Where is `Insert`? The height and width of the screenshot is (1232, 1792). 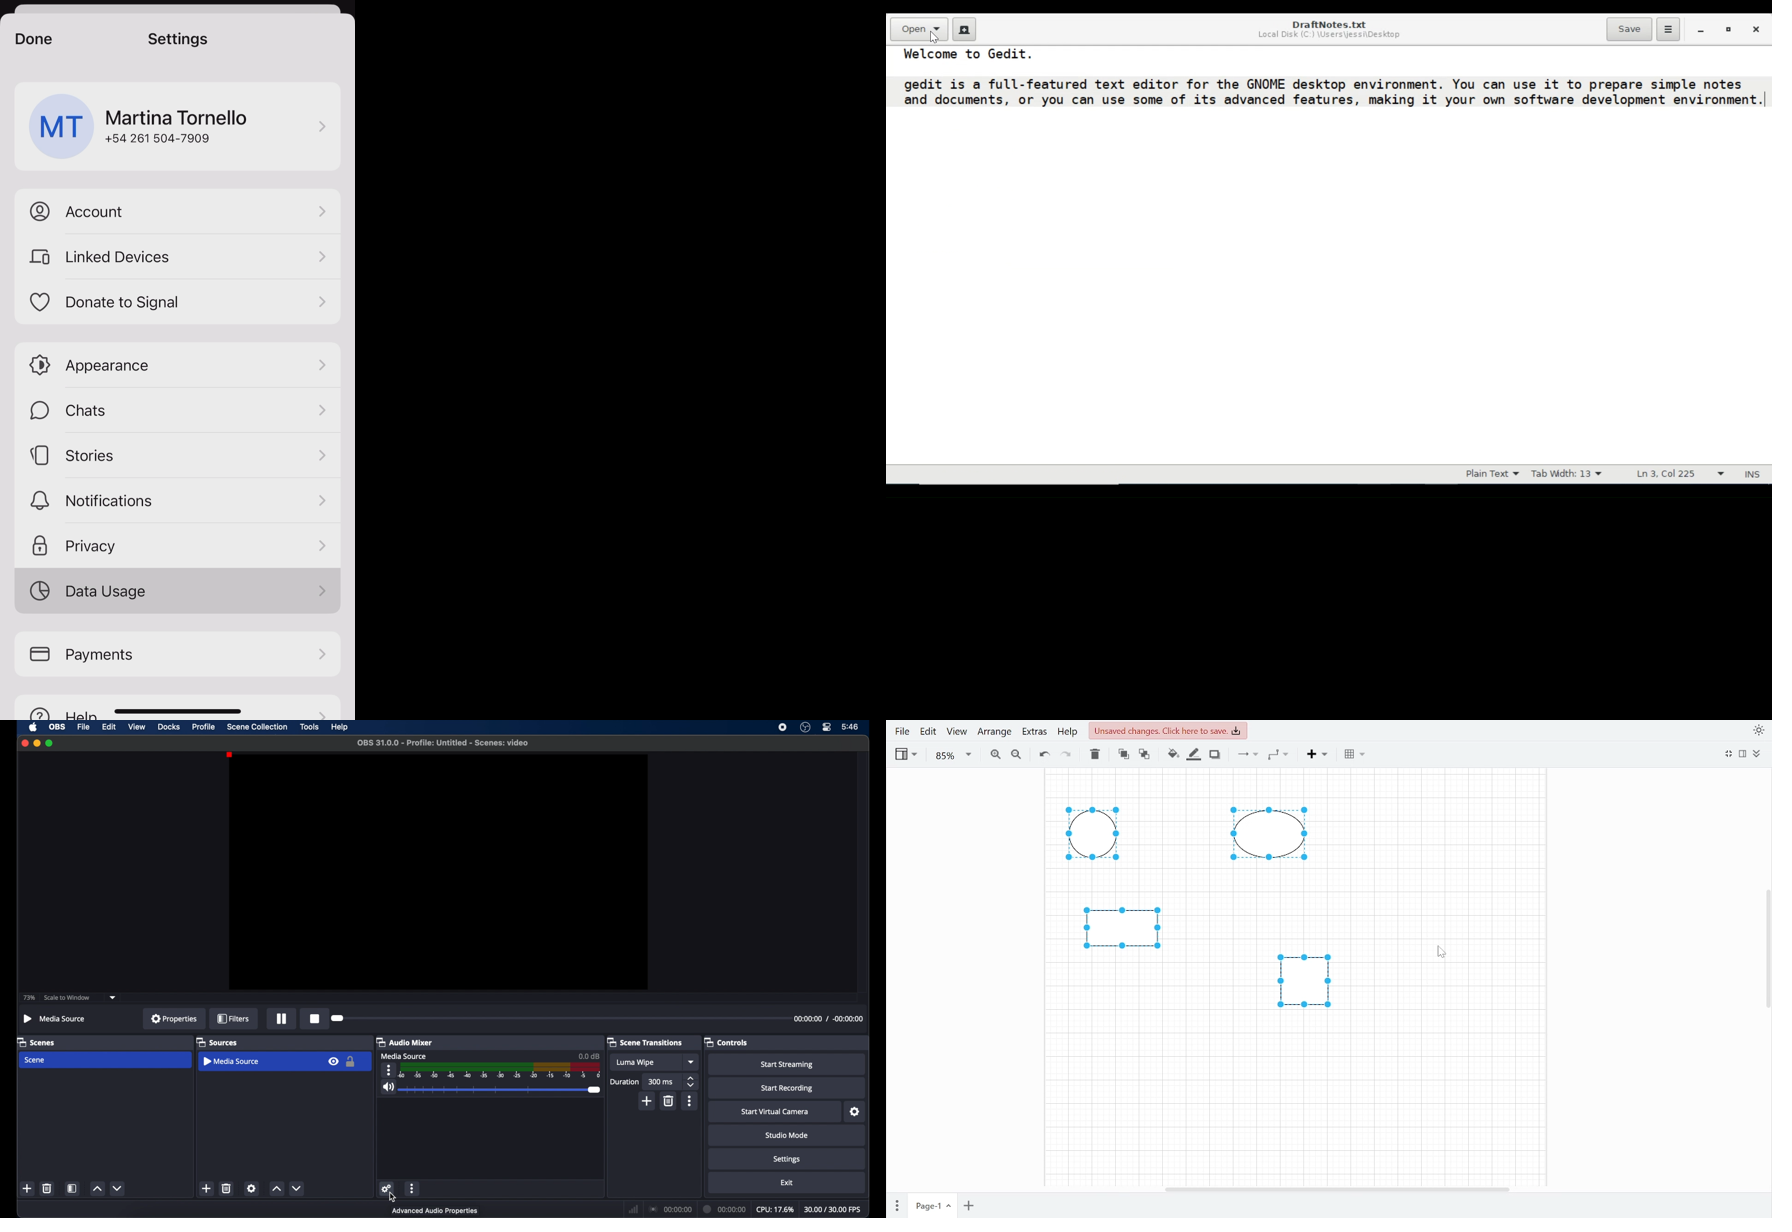
Insert is located at coordinates (1319, 756).